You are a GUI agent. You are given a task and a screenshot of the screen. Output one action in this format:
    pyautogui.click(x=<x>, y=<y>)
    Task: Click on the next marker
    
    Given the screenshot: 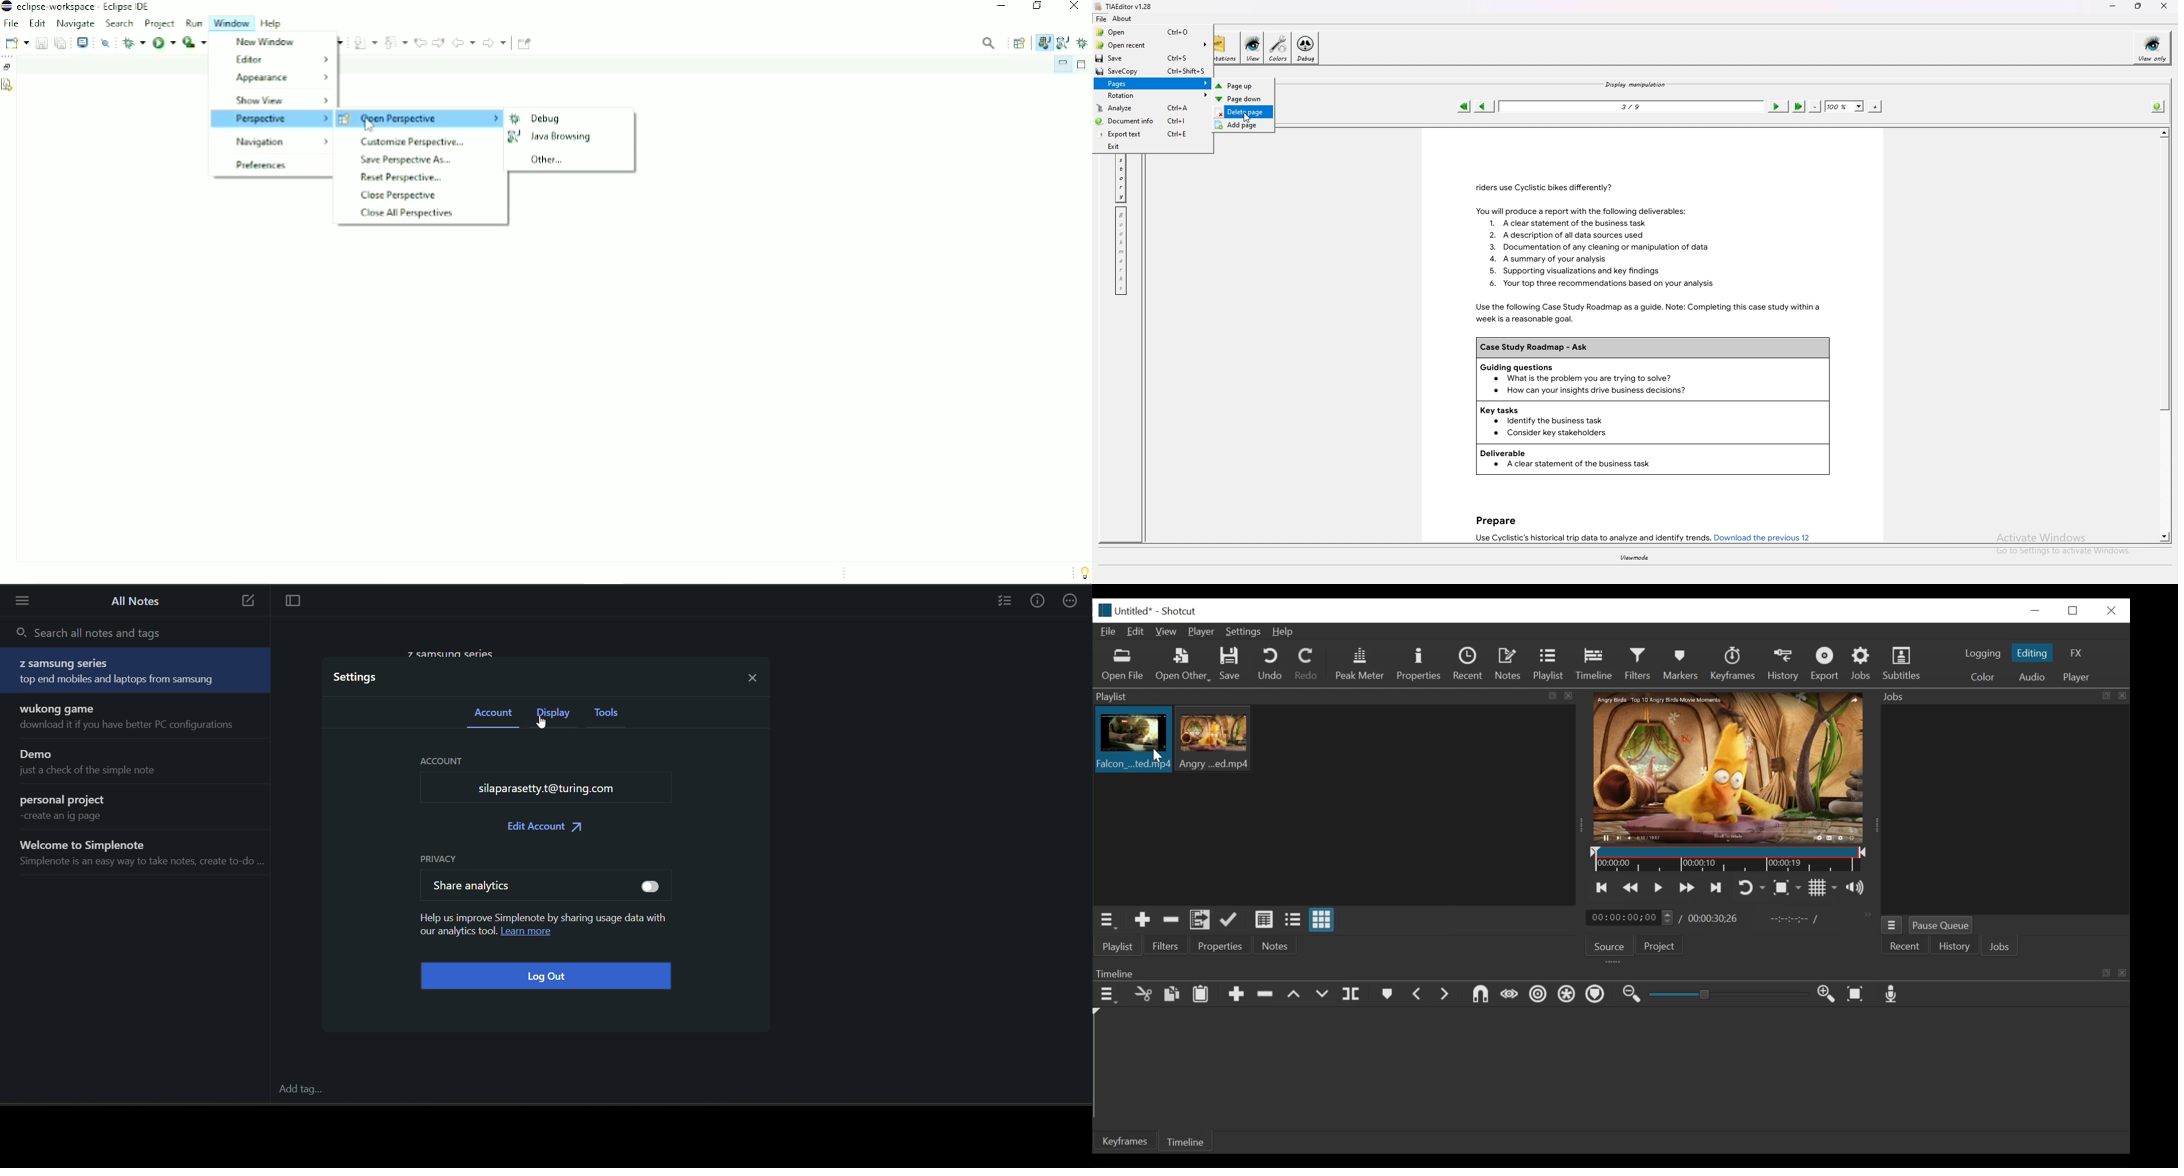 What is the action you would take?
    pyautogui.click(x=1447, y=995)
    